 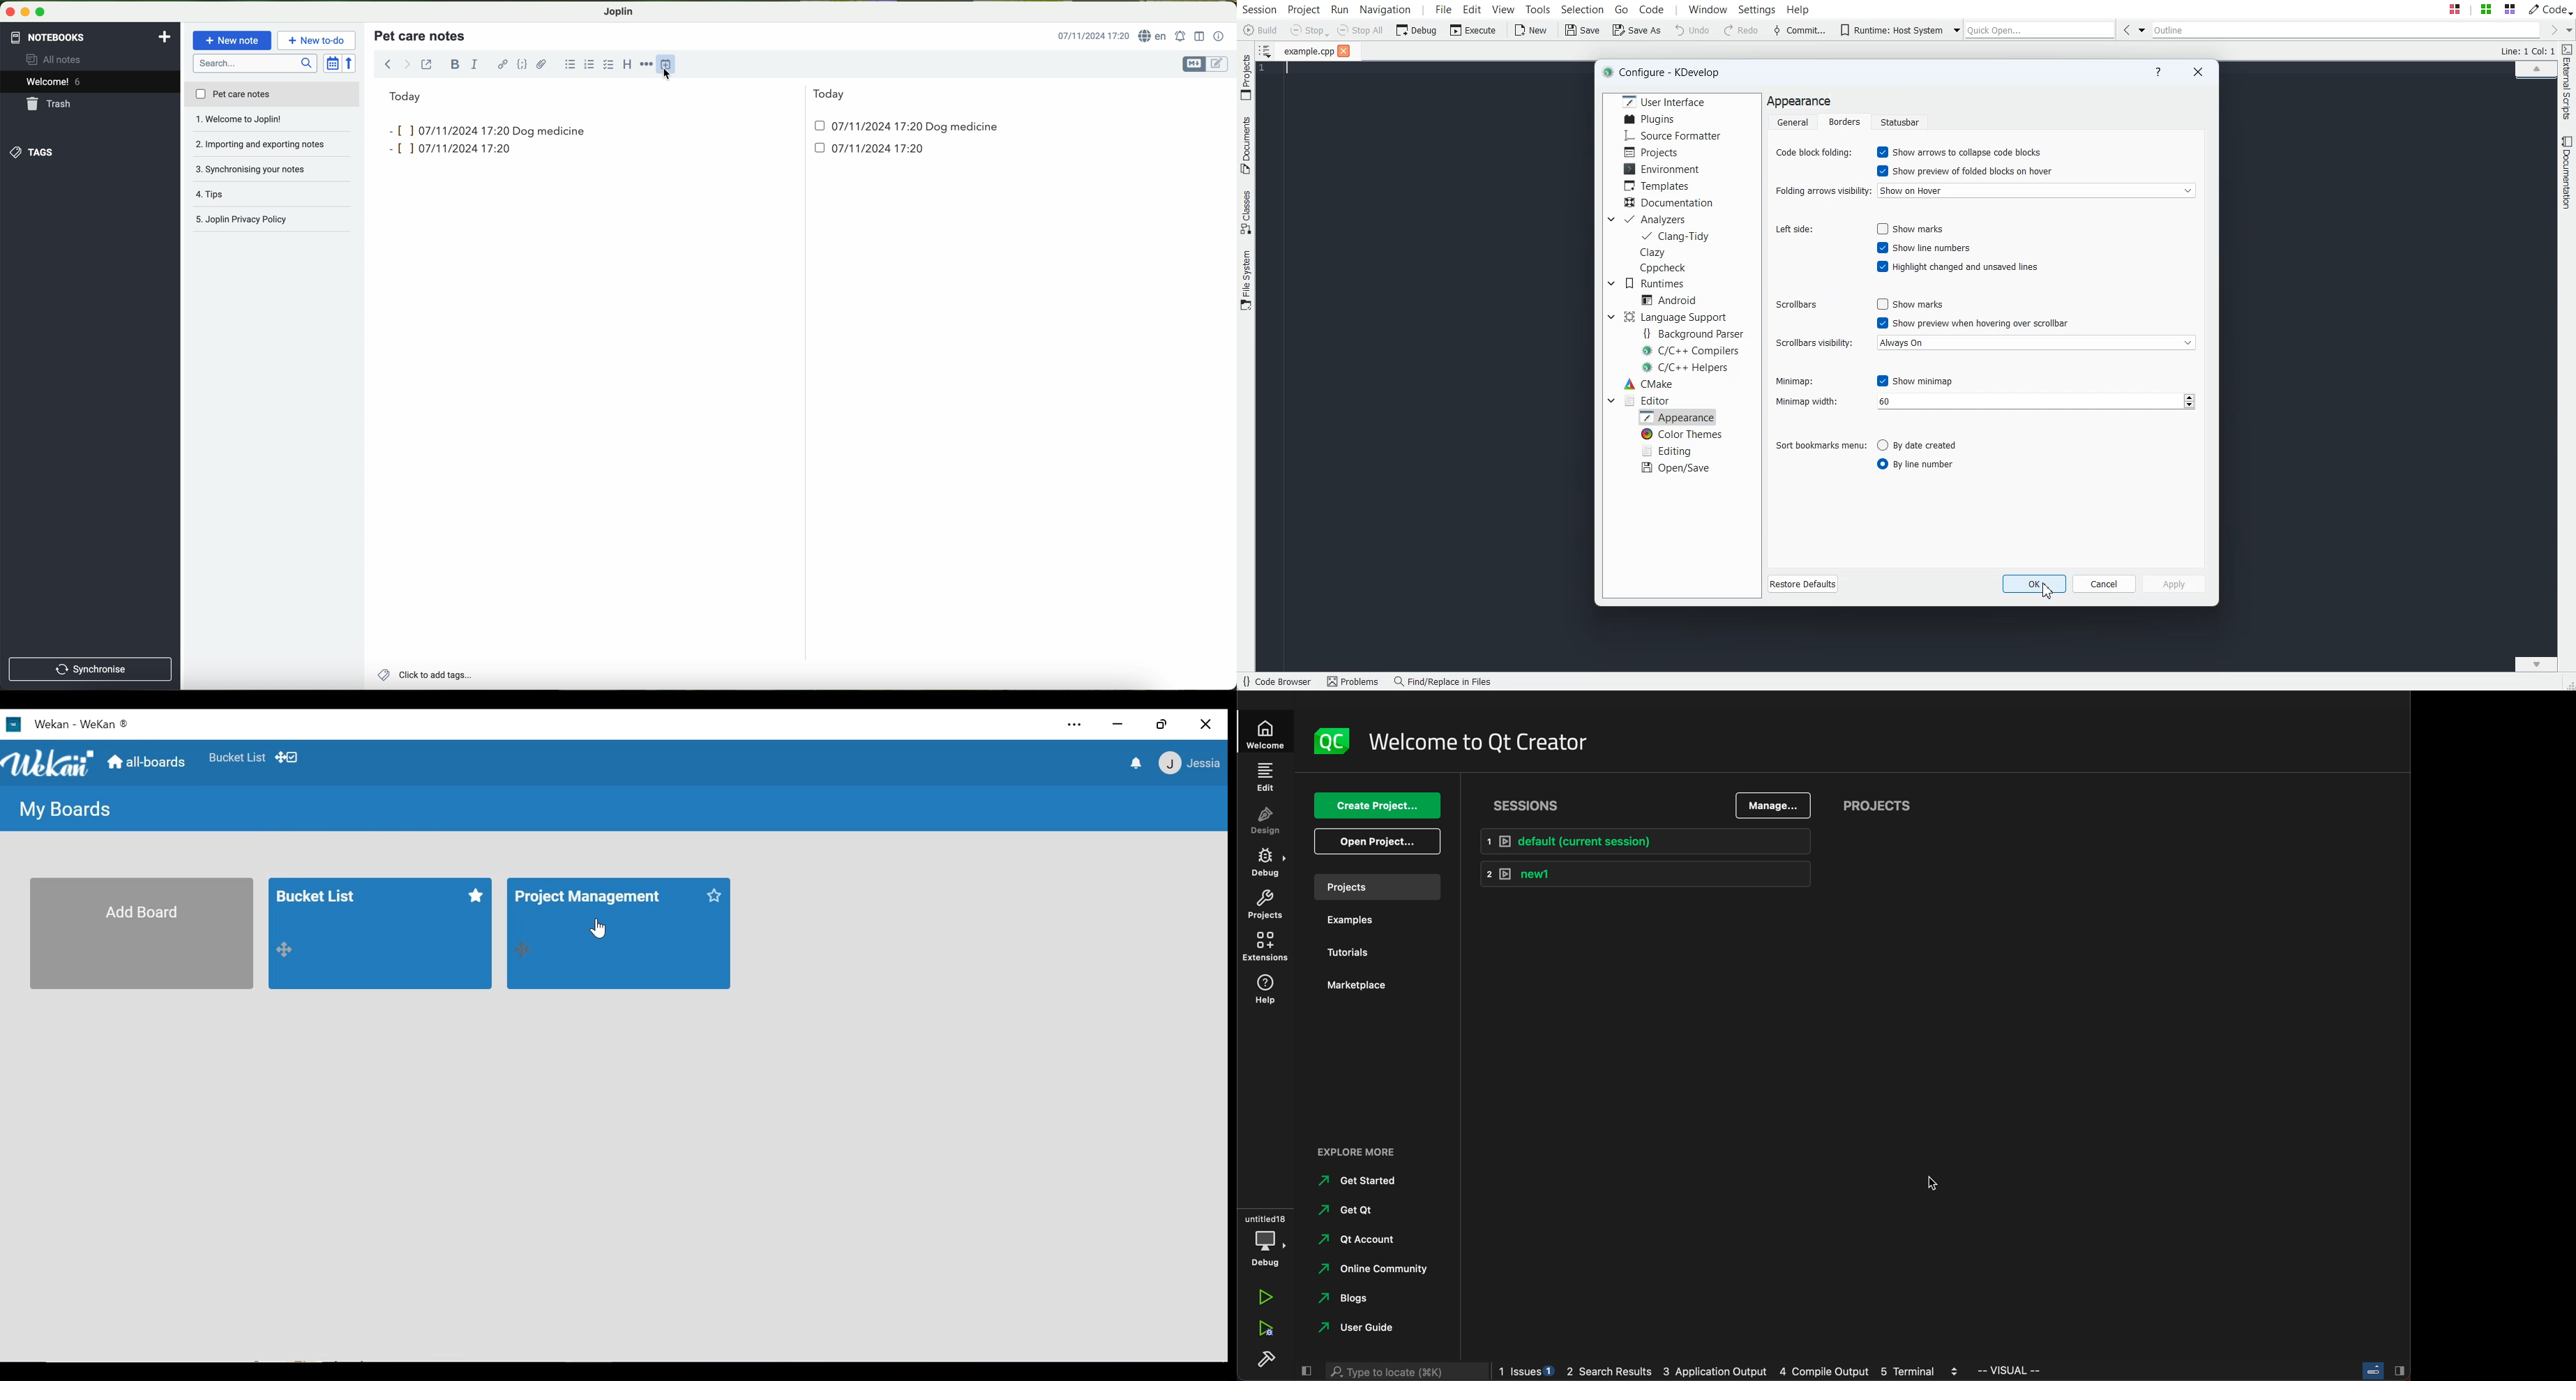 I want to click on notifications, so click(x=1133, y=765).